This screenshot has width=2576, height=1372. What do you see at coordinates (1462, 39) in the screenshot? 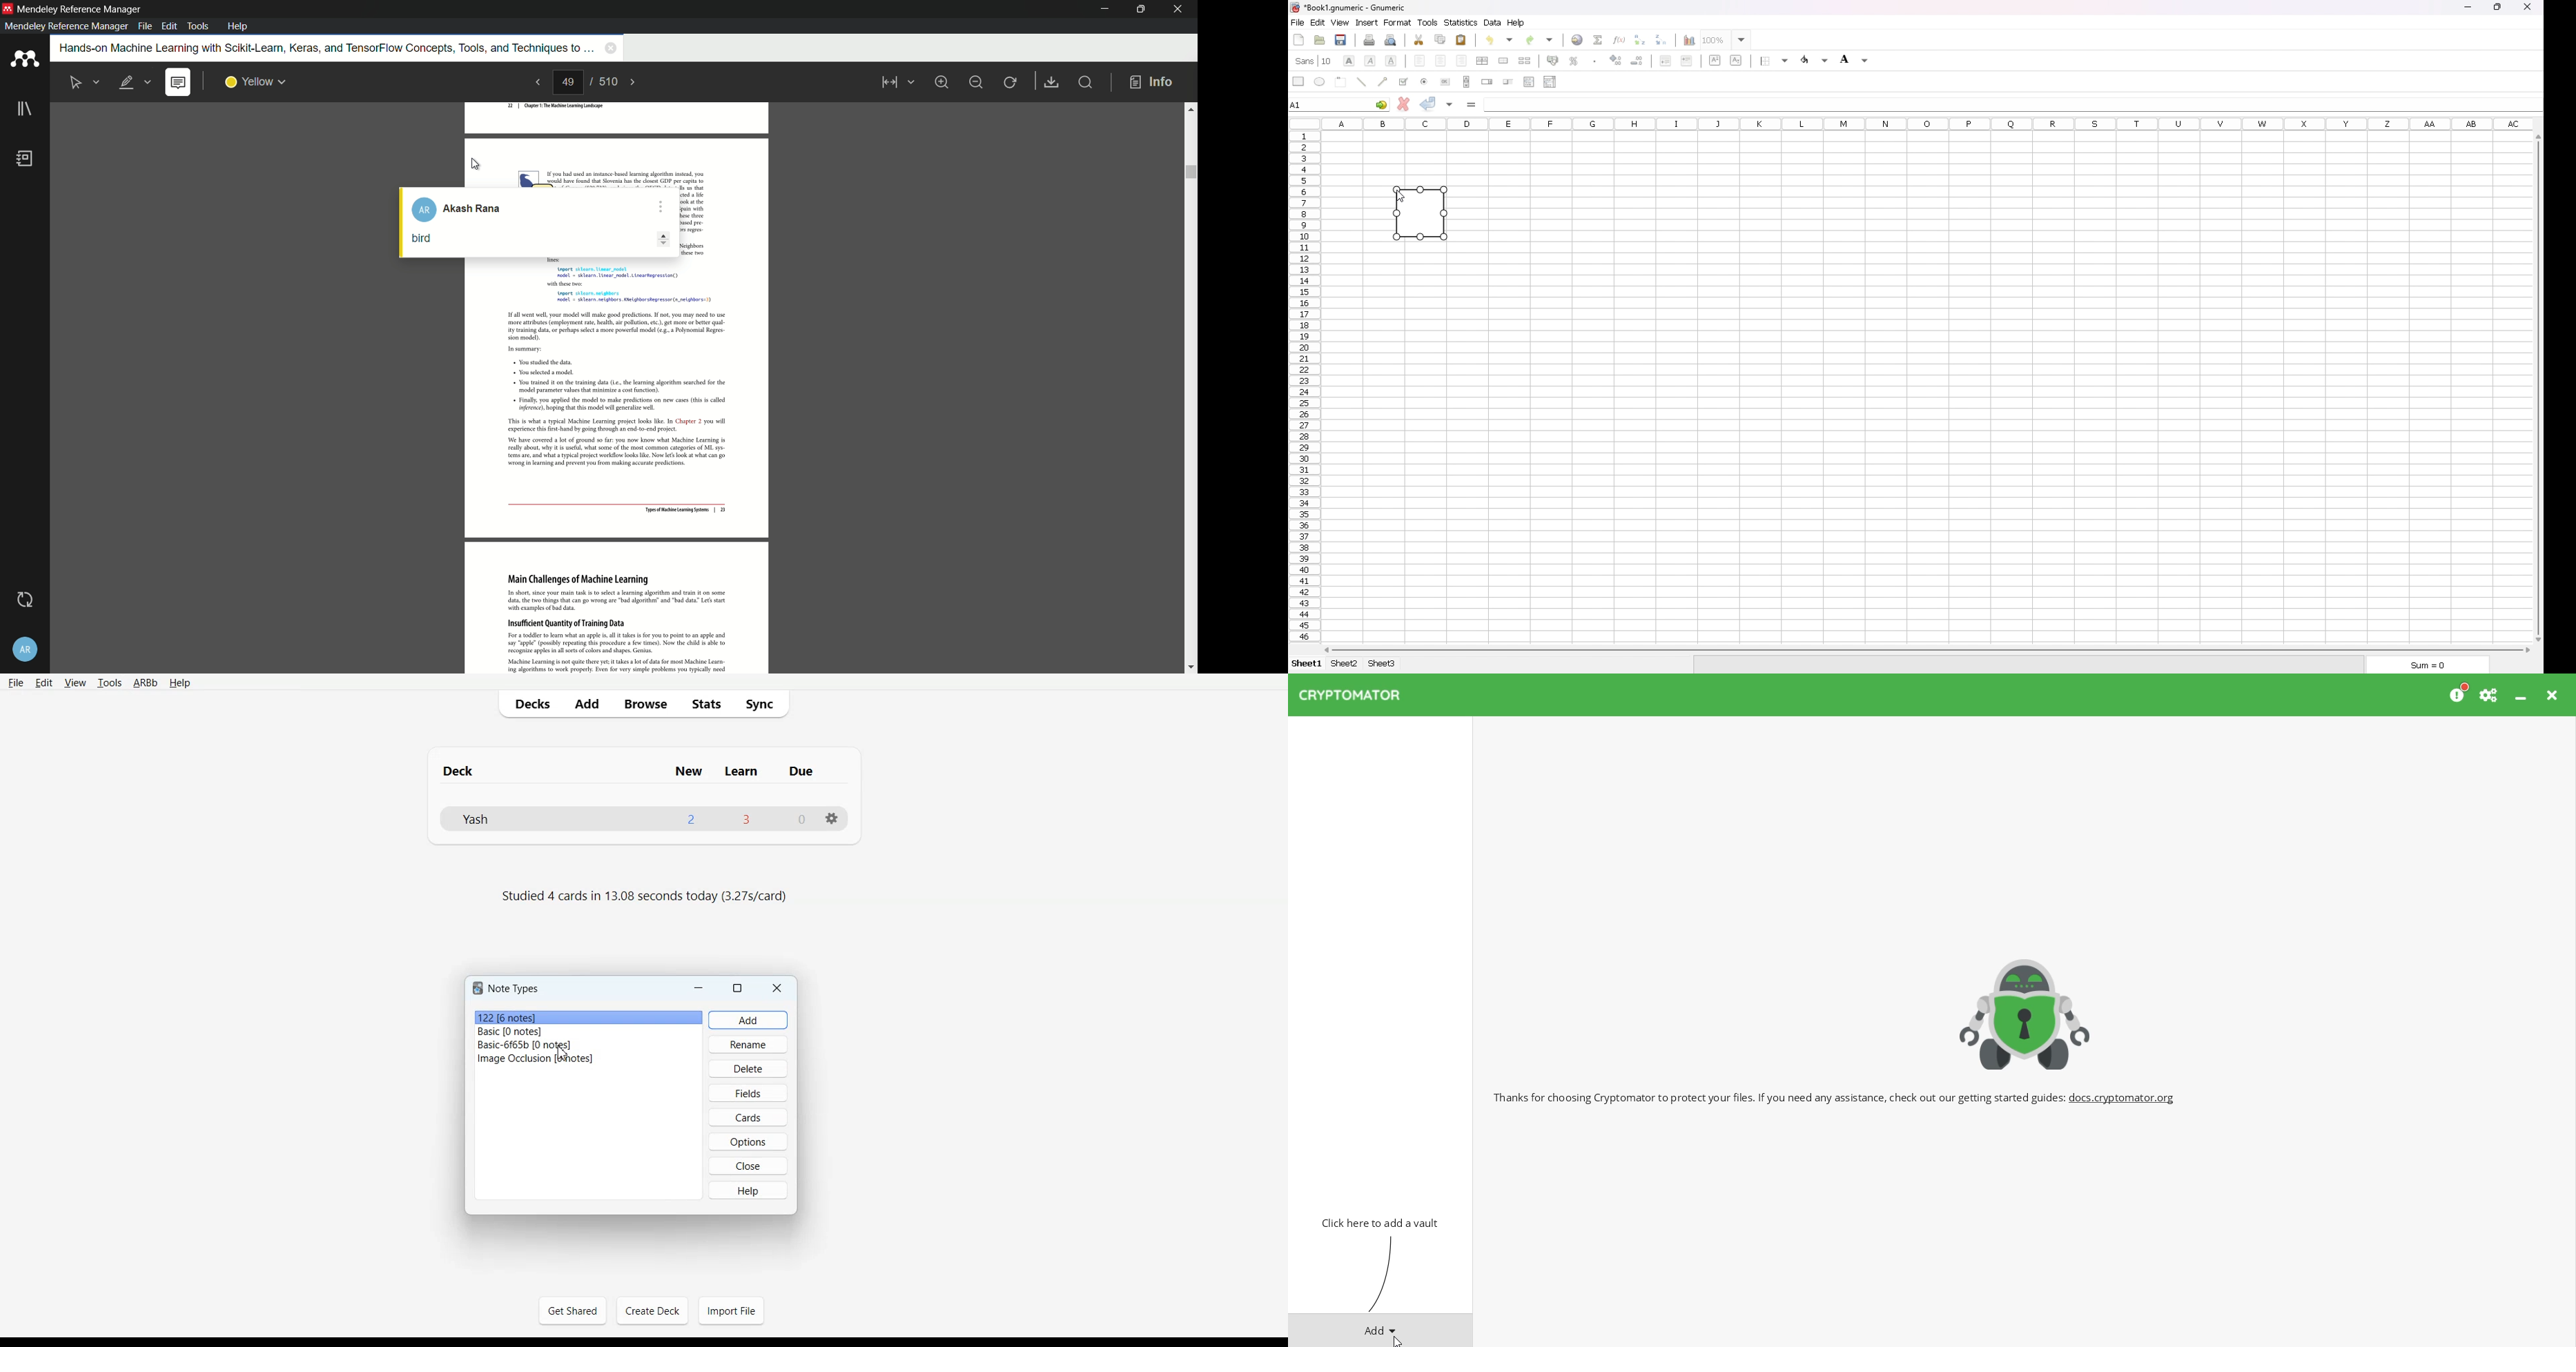
I see `paste` at bounding box center [1462, 39].